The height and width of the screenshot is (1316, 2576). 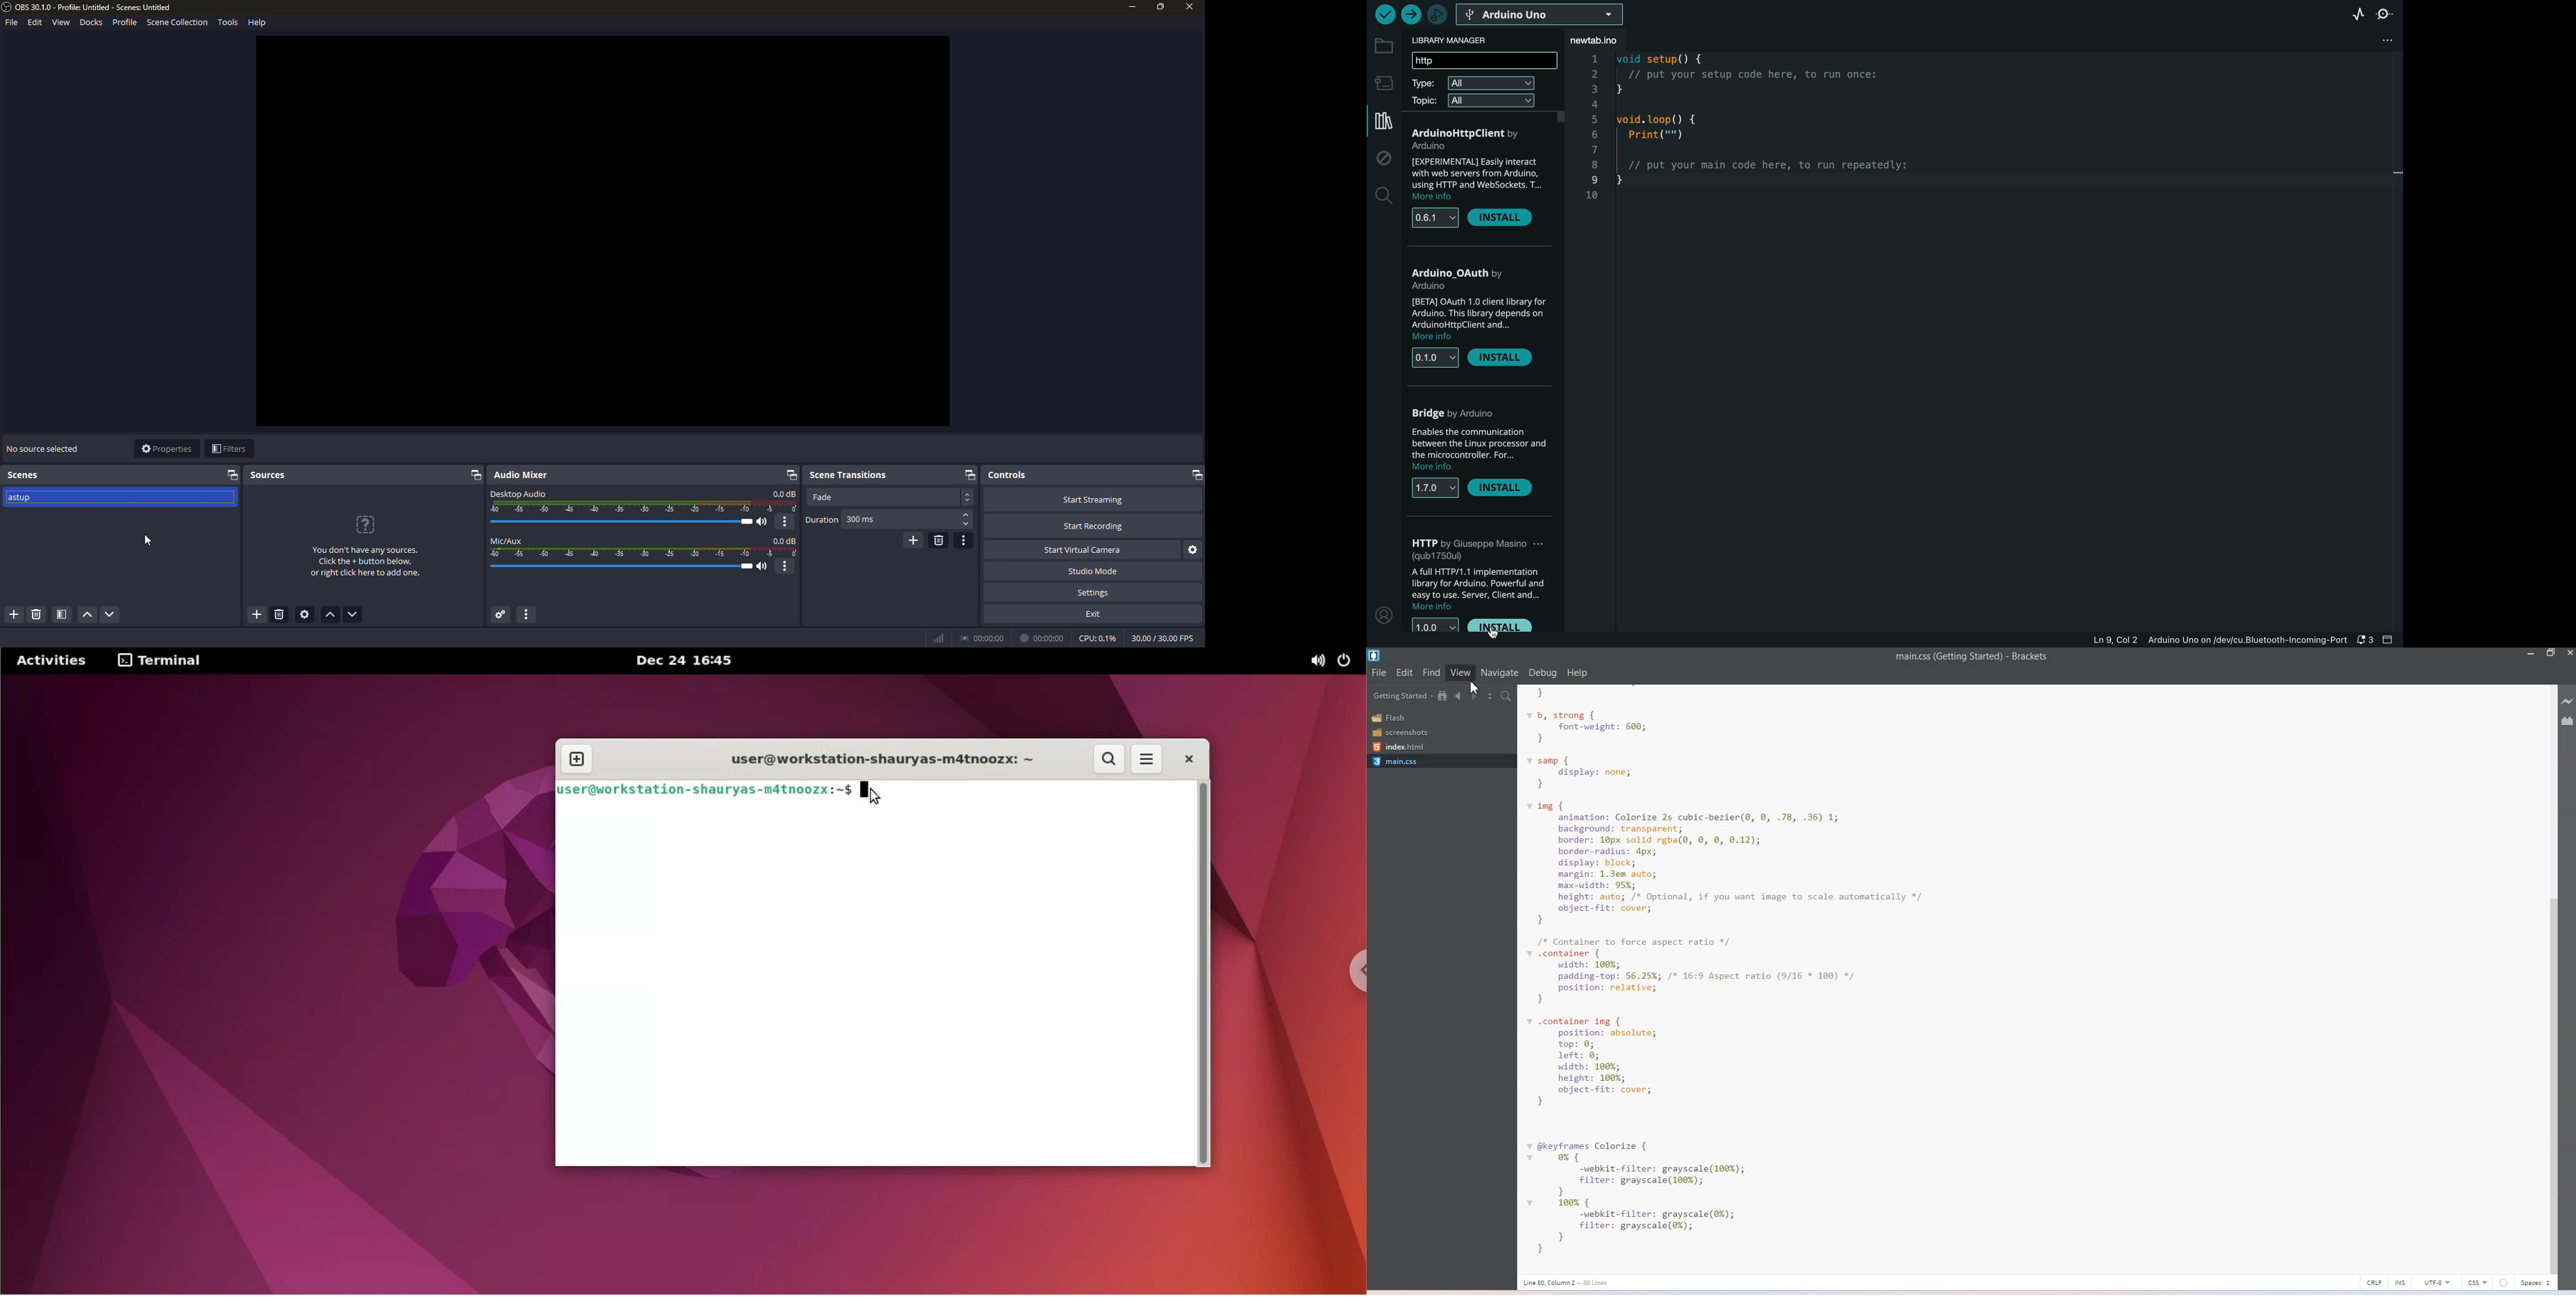 I want to click on expand, so click(x=475, y=476).